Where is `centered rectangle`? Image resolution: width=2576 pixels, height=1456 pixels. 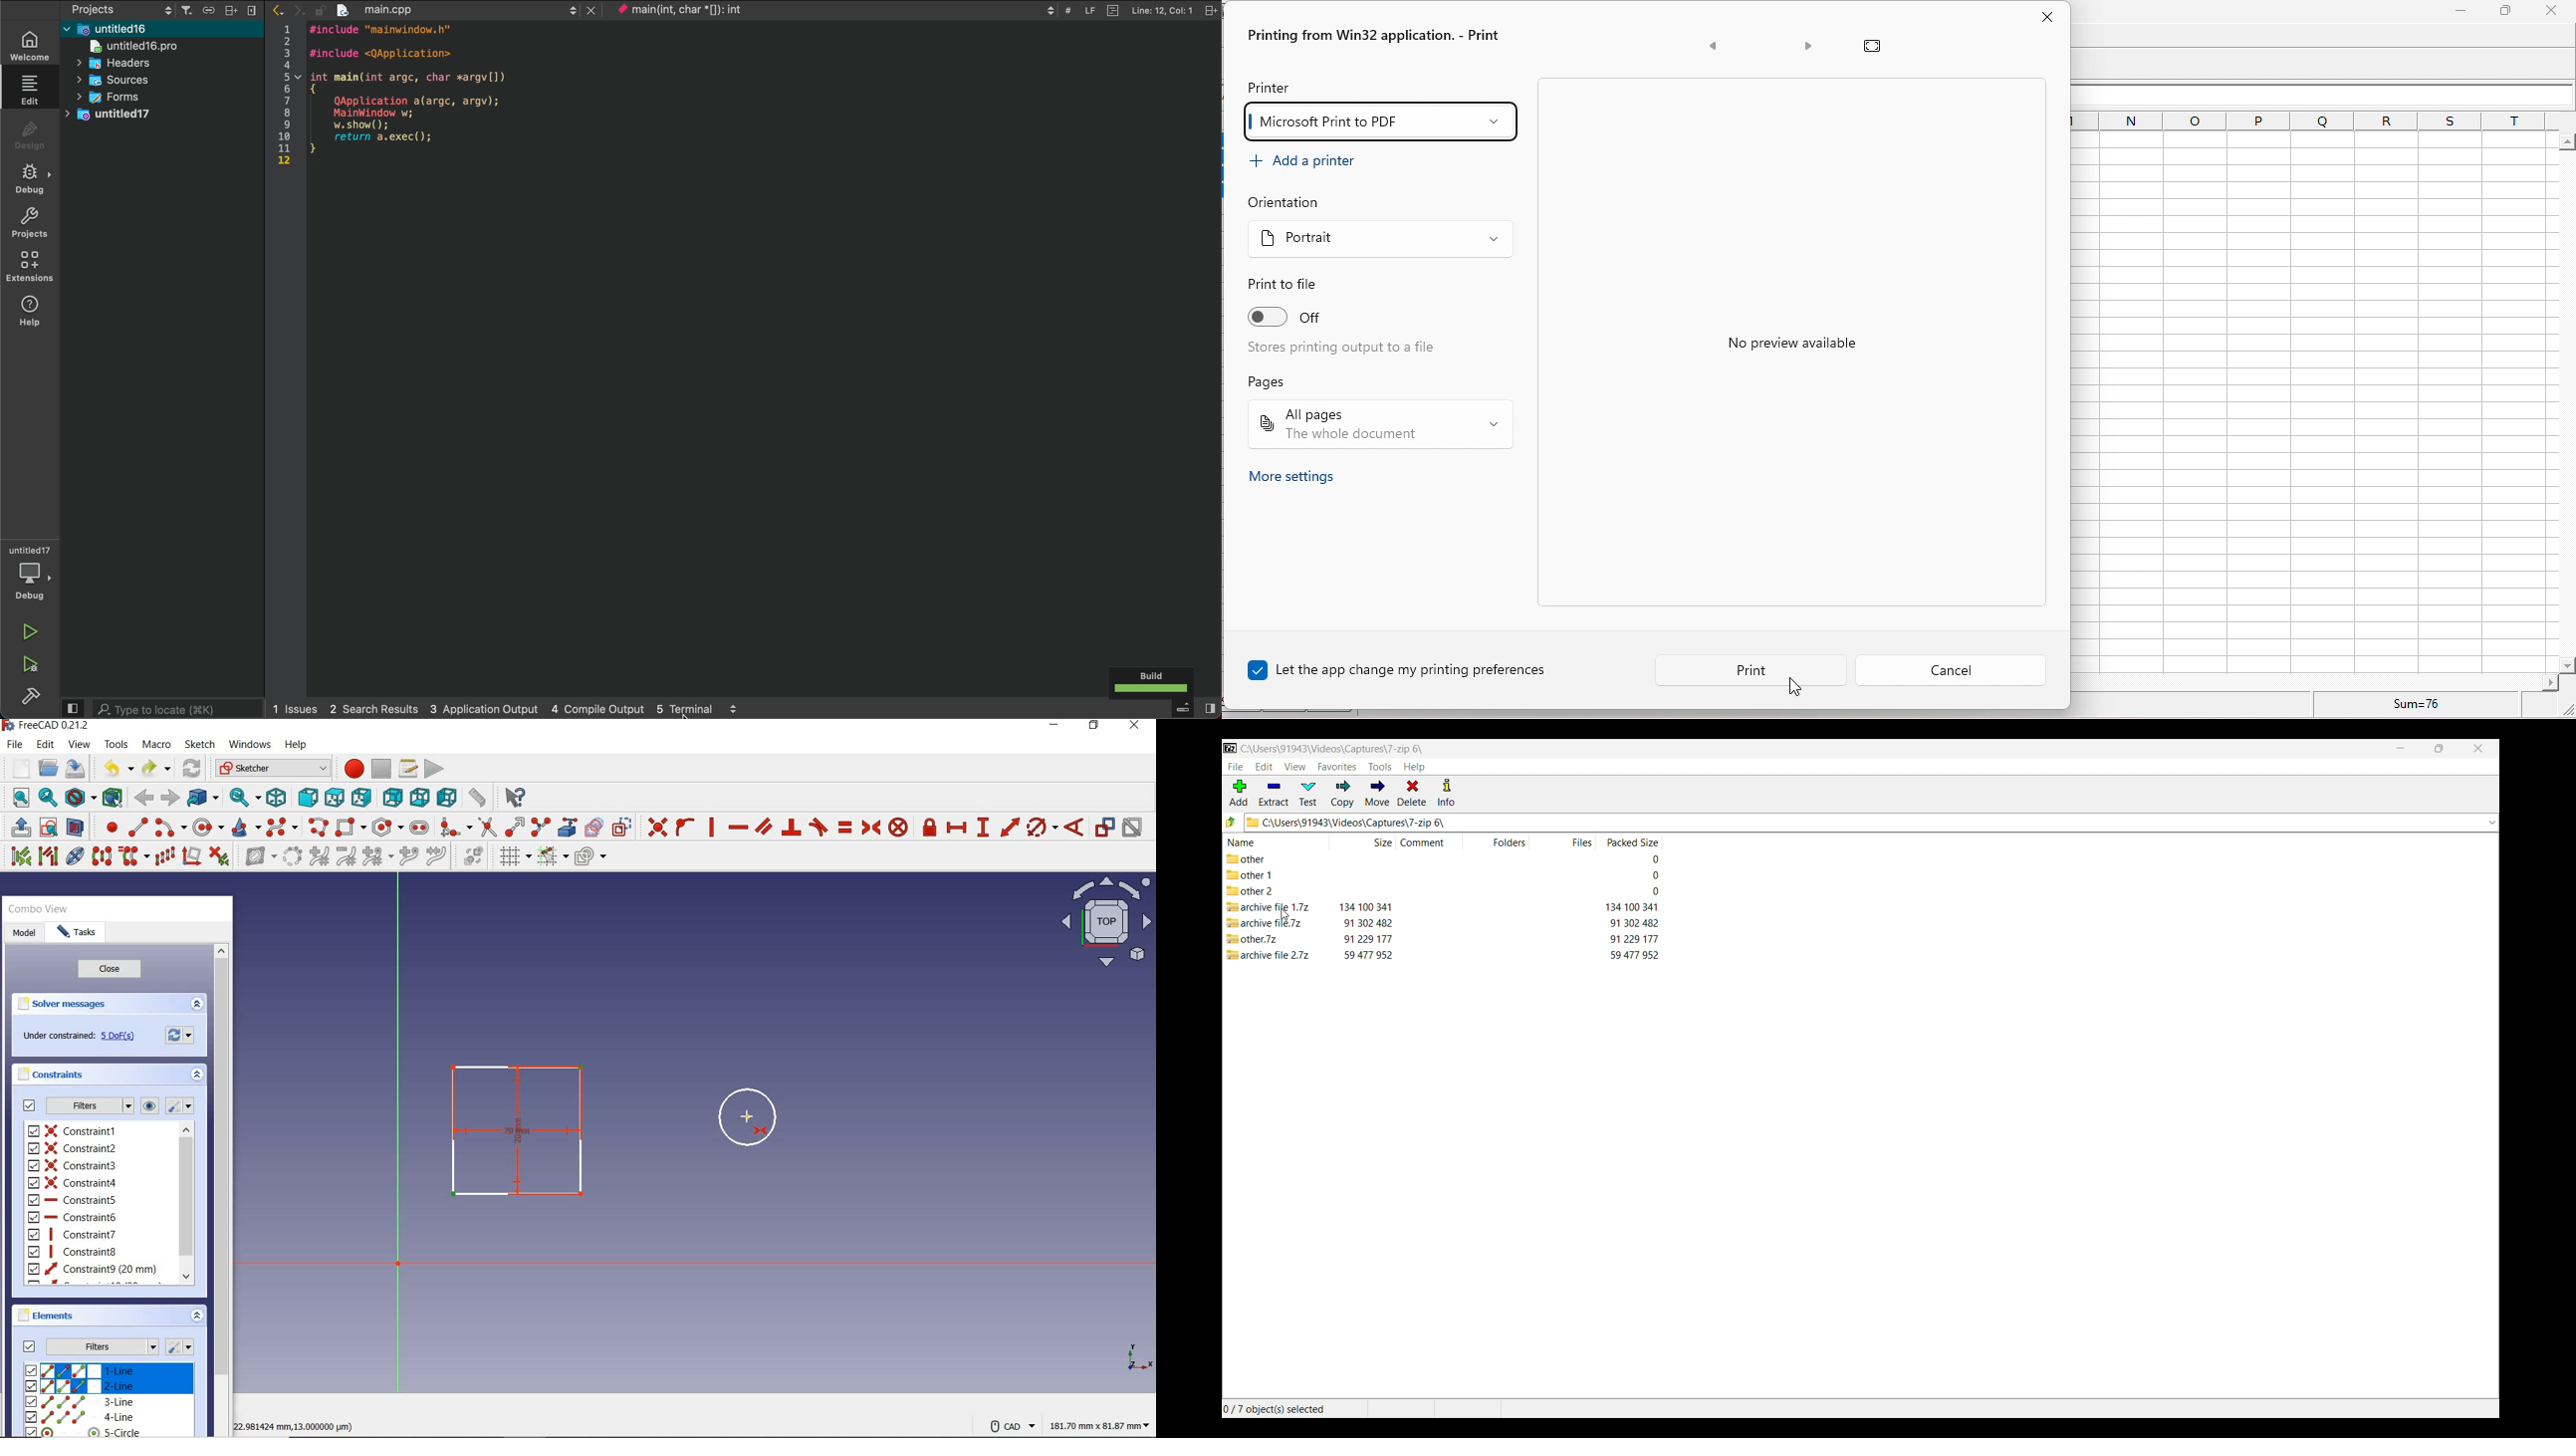 centered rectangle is located at coordinates (516, 1132).